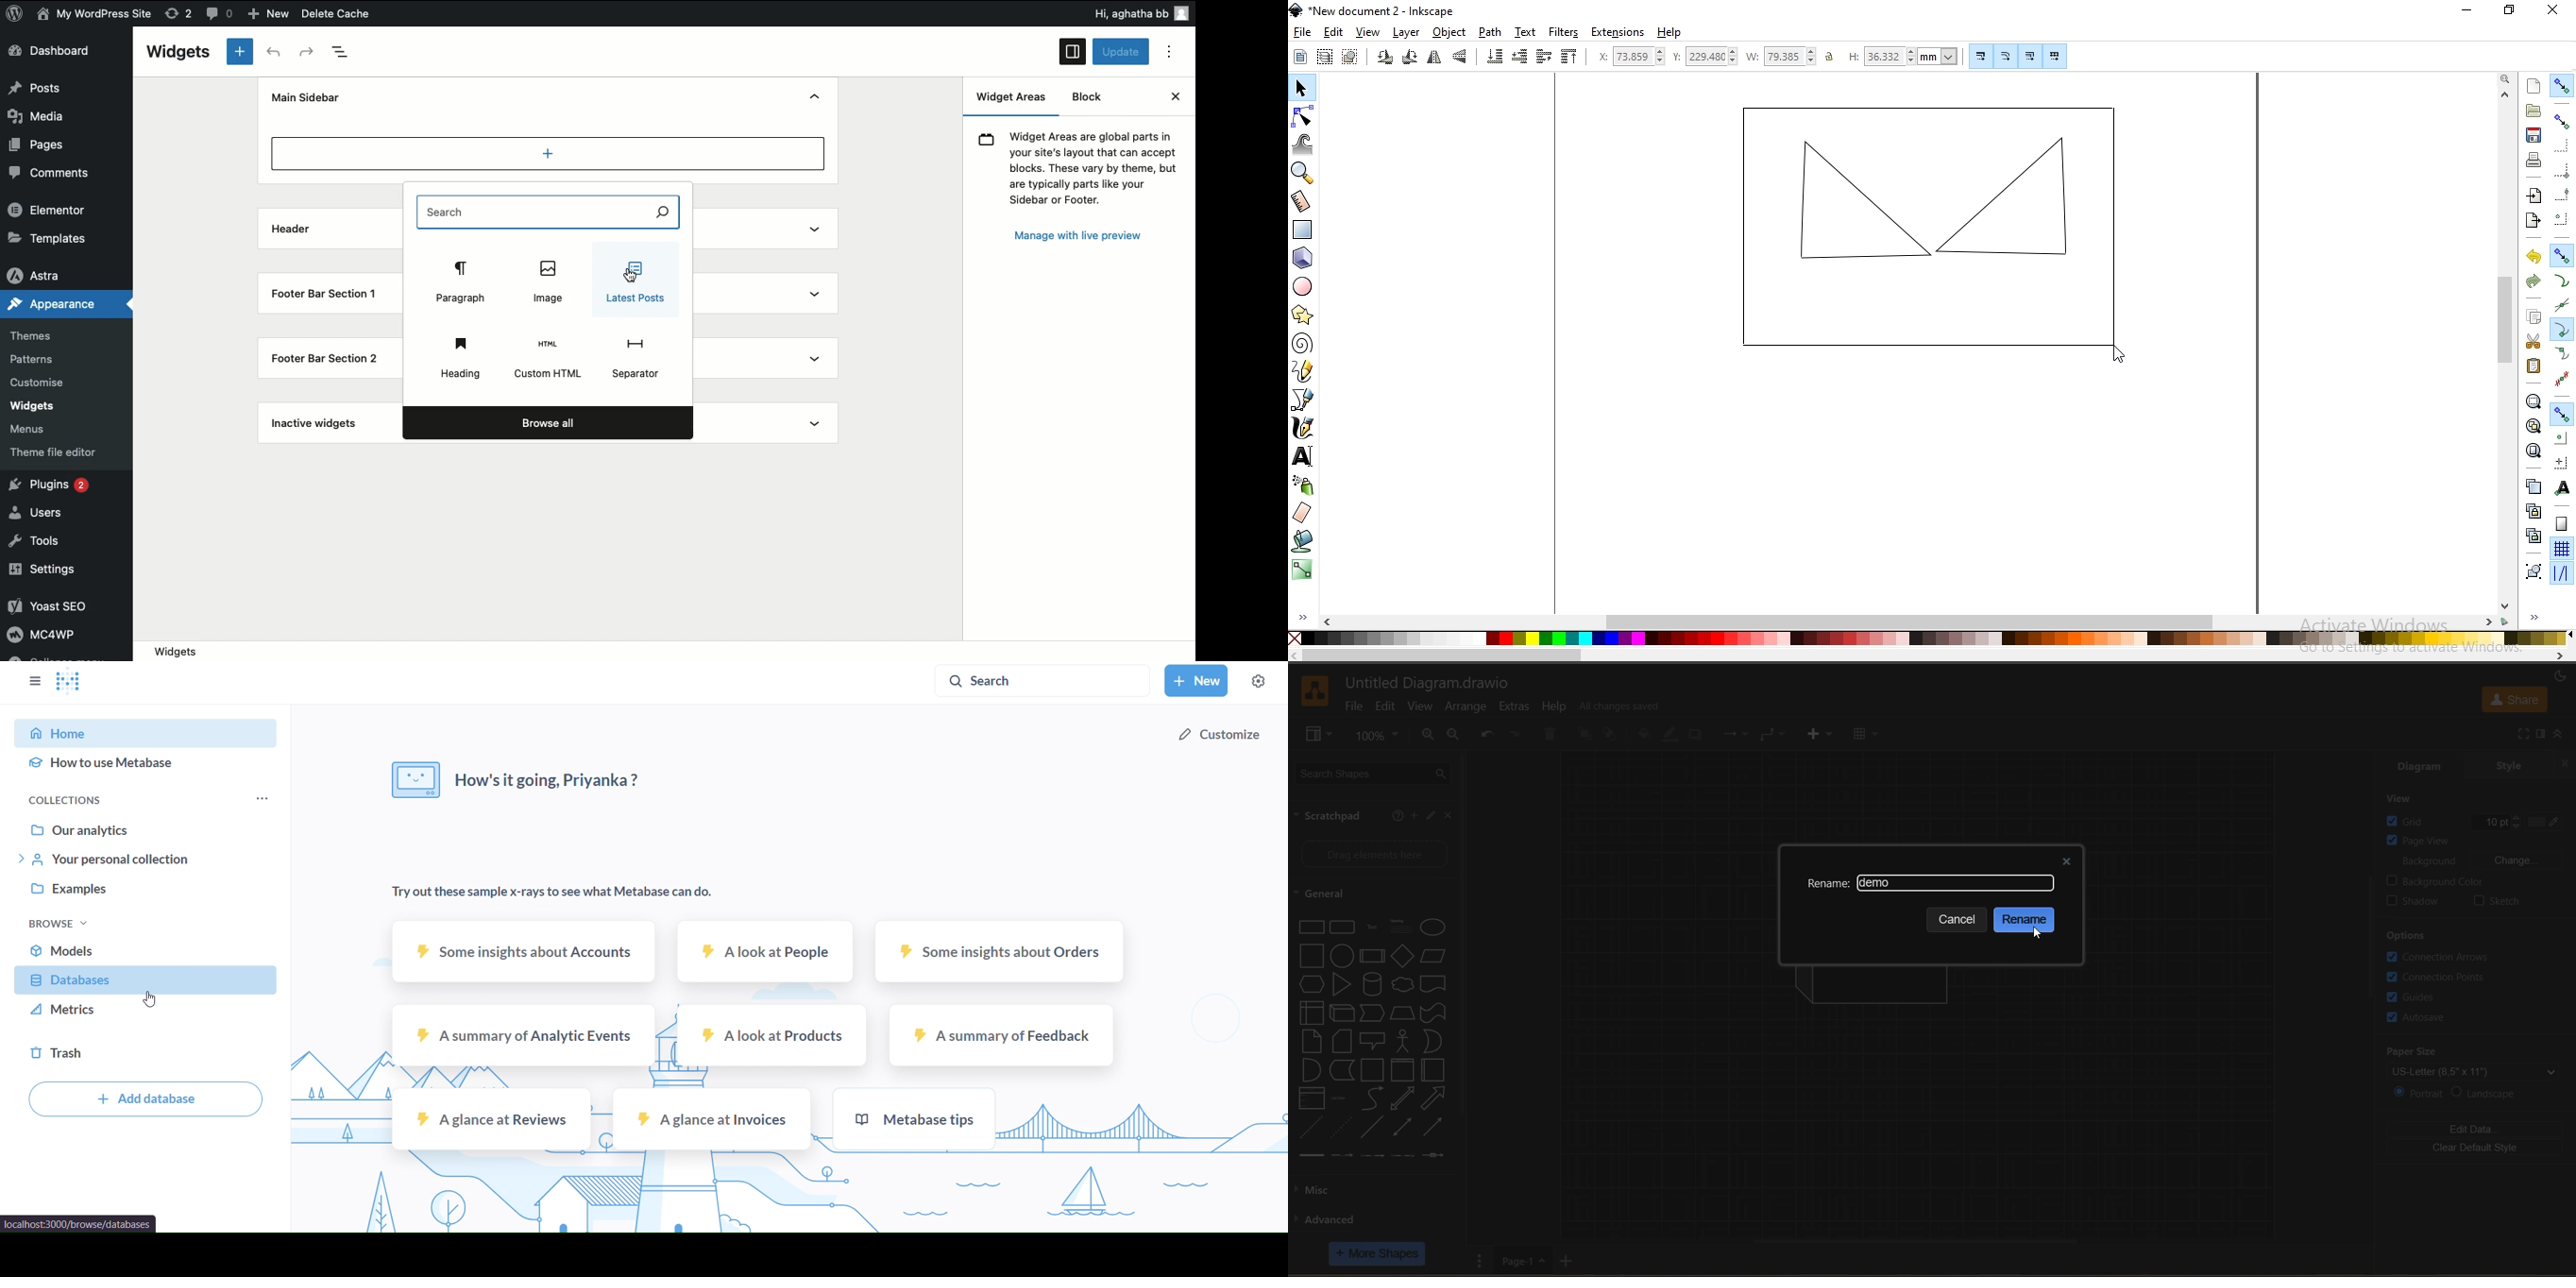  Describe the element at coordinates (2534, 196) in the screenshot. I see `import a bitmap` at that location.